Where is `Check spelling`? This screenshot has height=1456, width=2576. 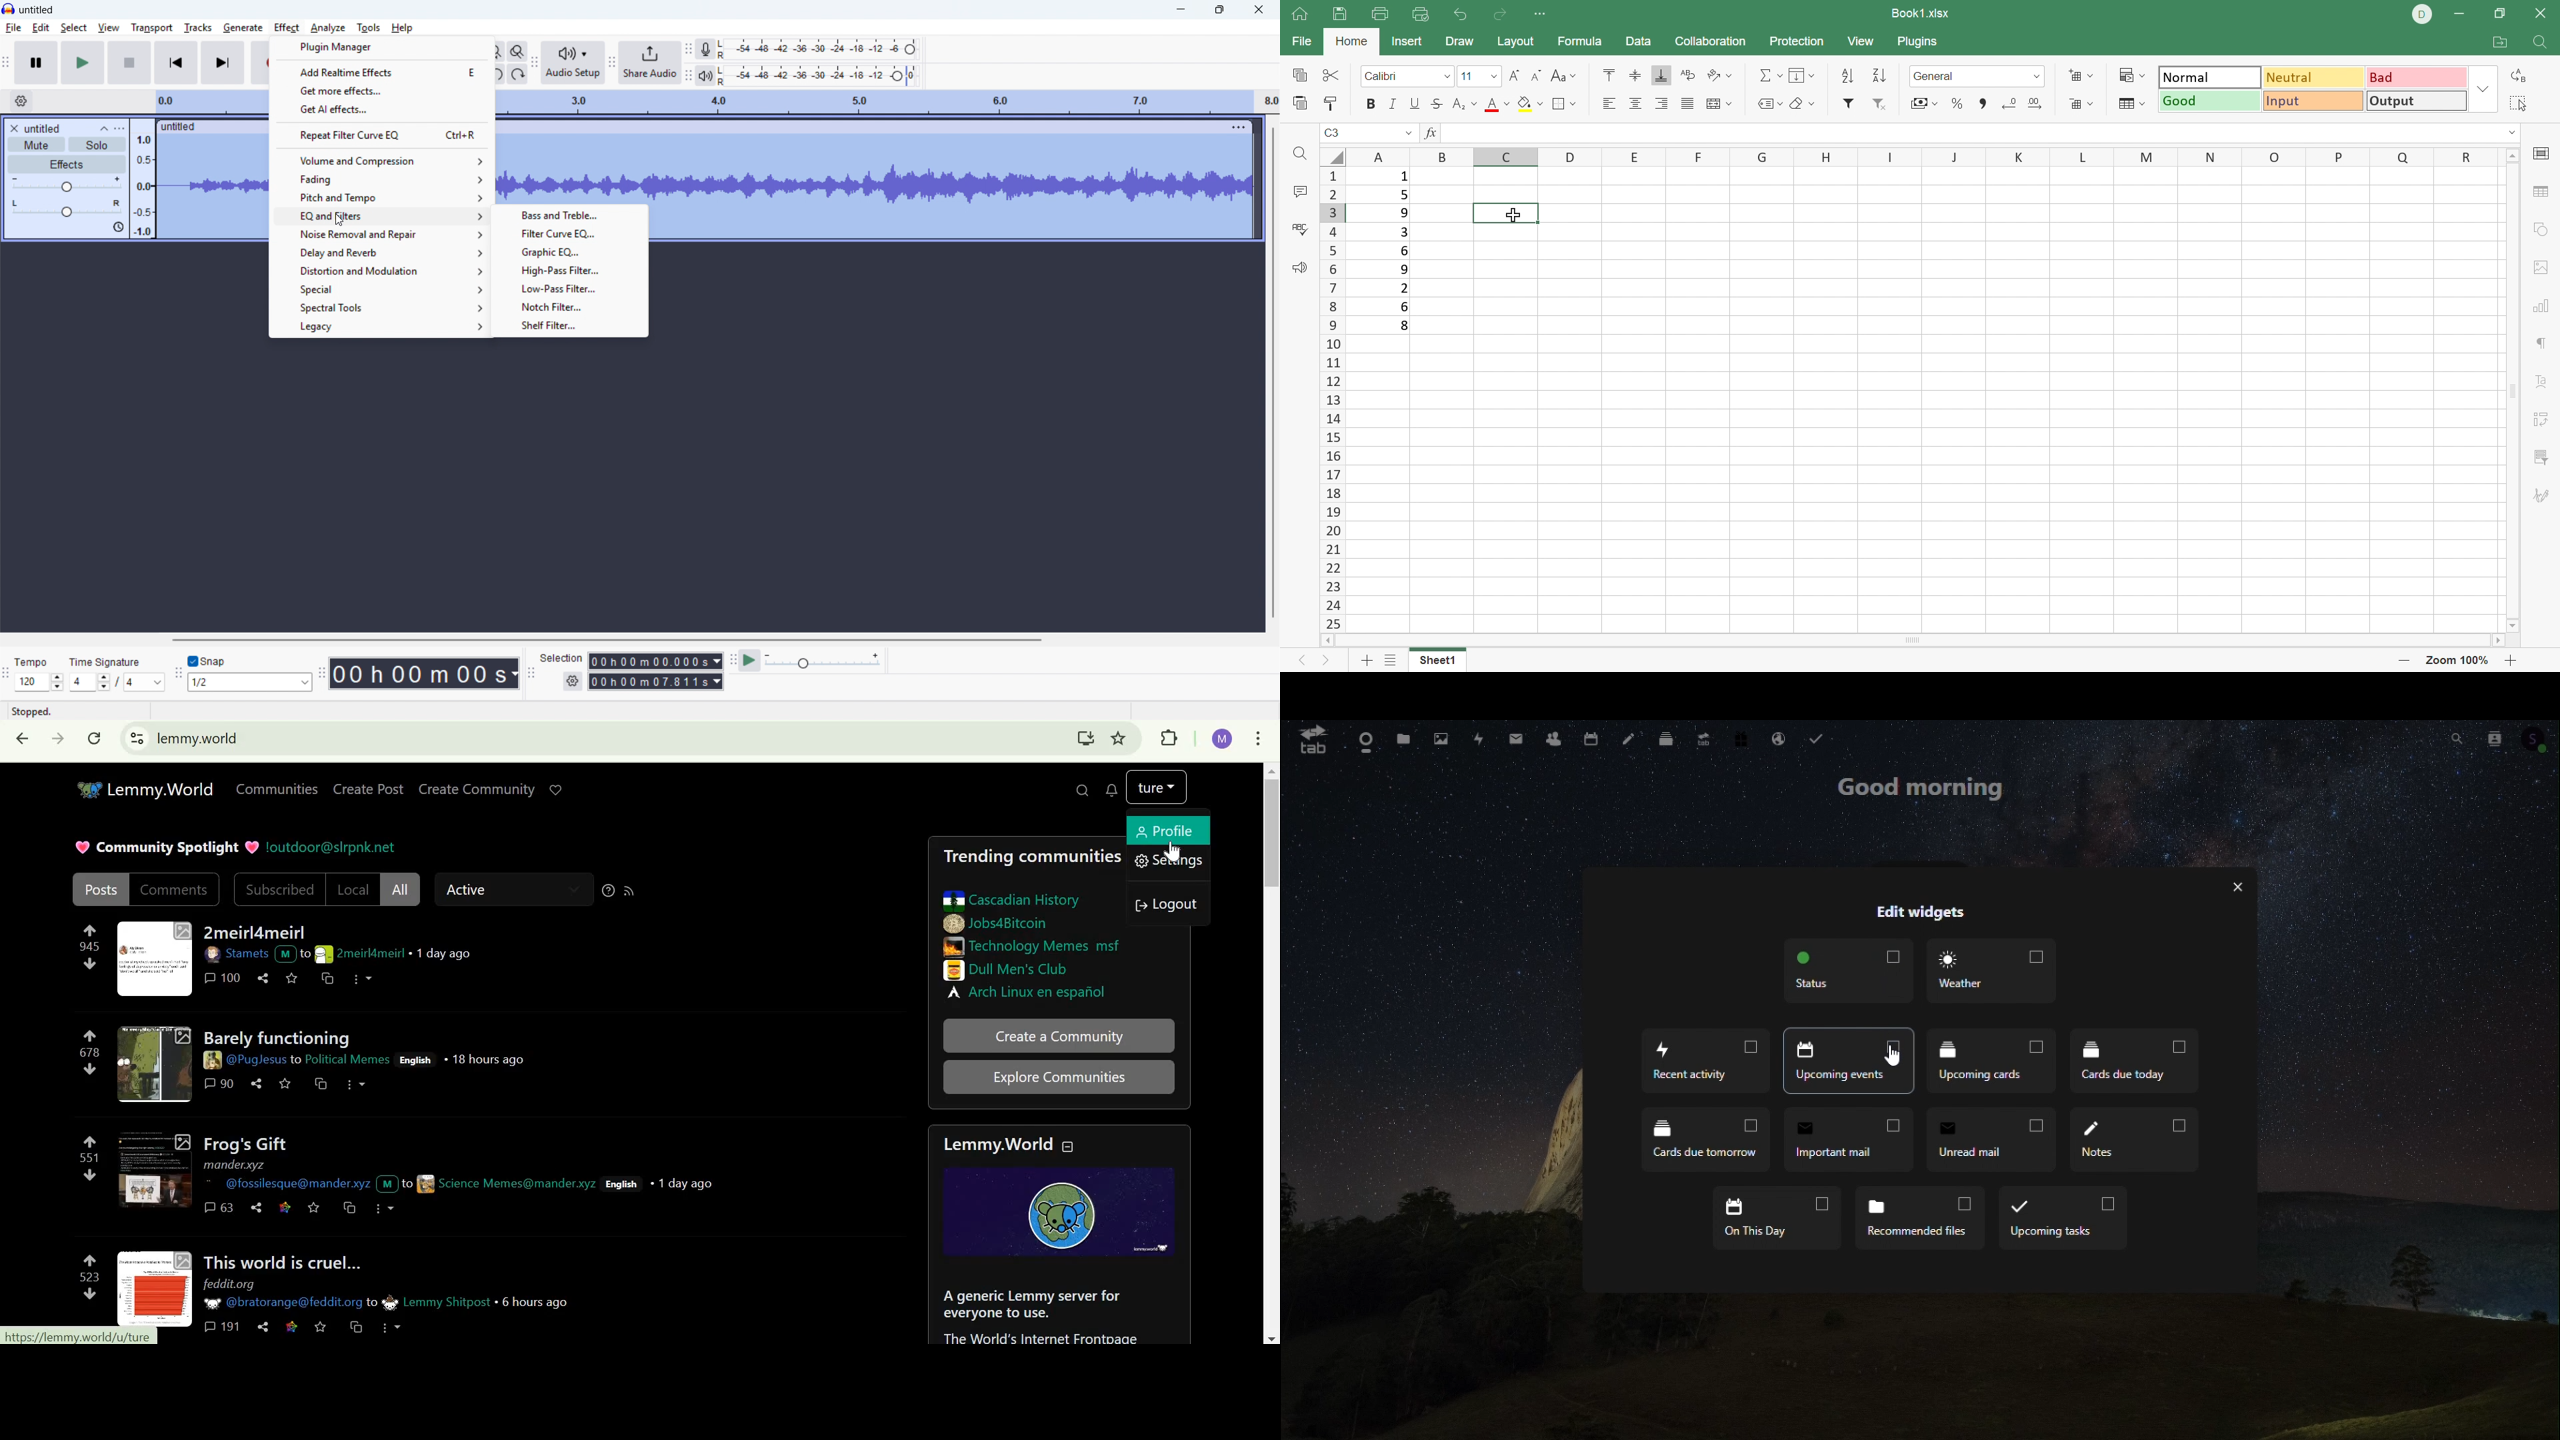
Check spelling is located at coordinates (1302, 231).